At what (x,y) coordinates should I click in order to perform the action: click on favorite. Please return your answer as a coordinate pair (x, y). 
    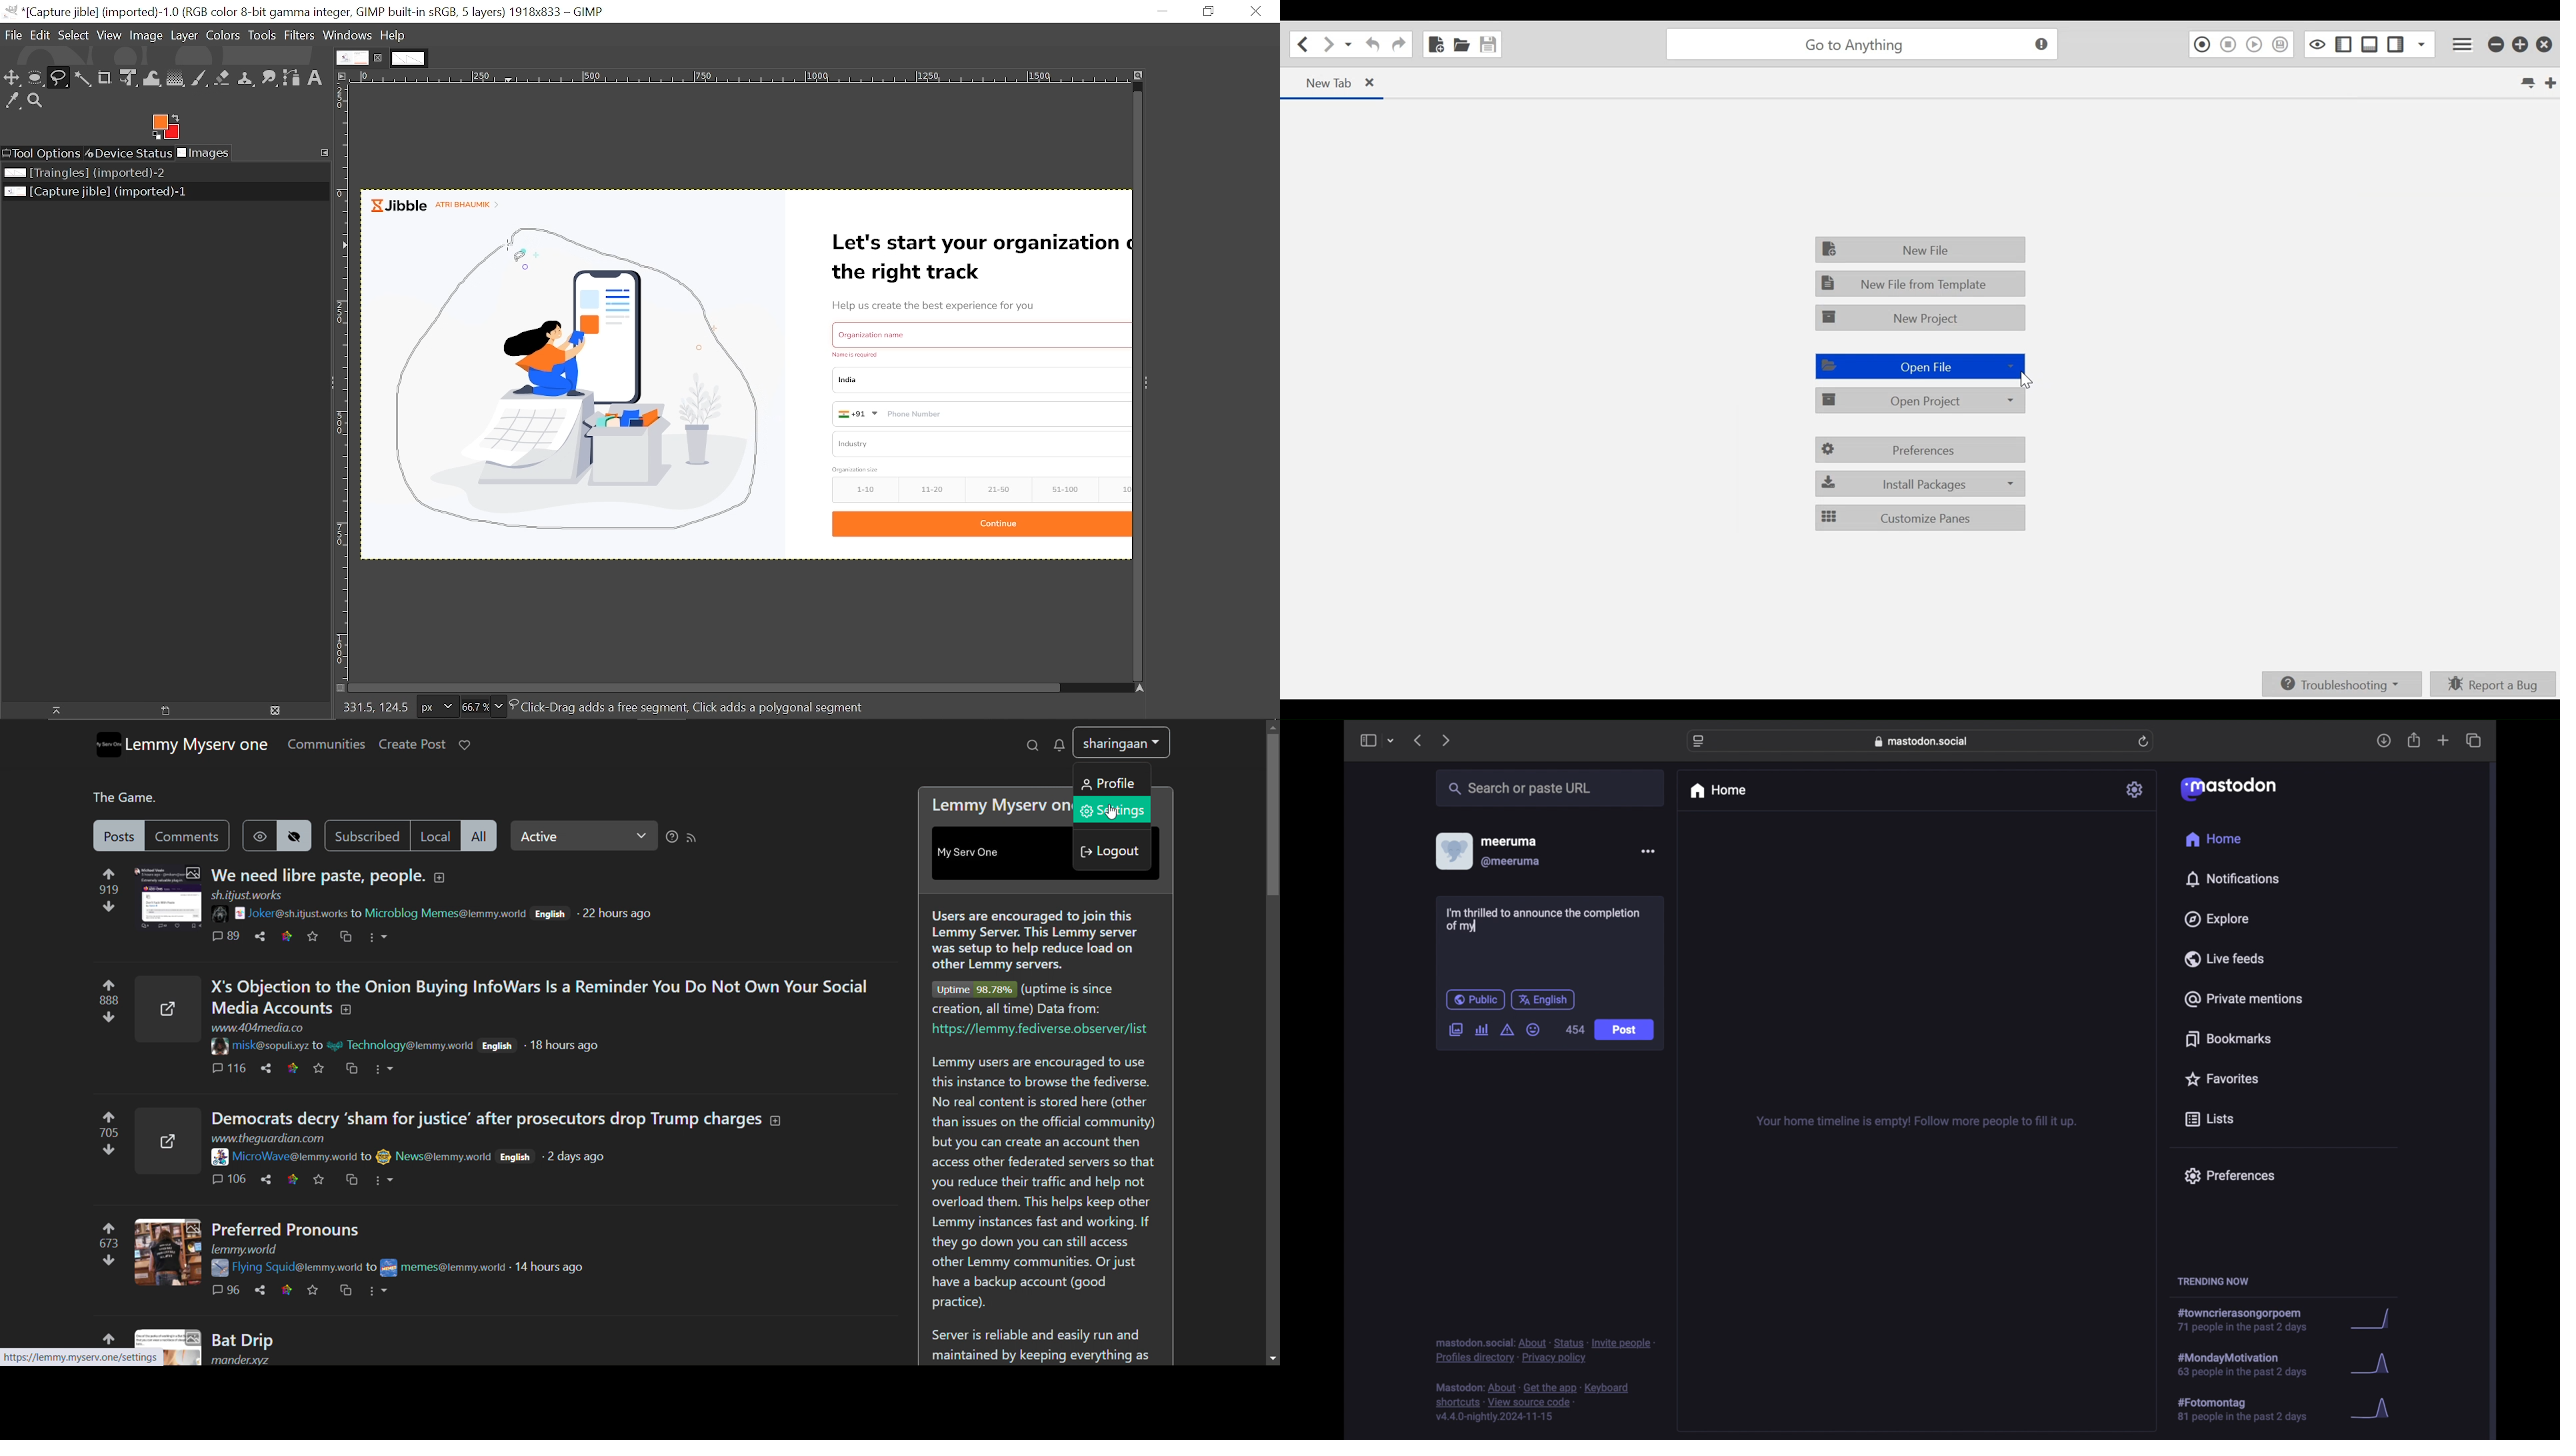
    Looking at the image, I should click on (320, 1070).